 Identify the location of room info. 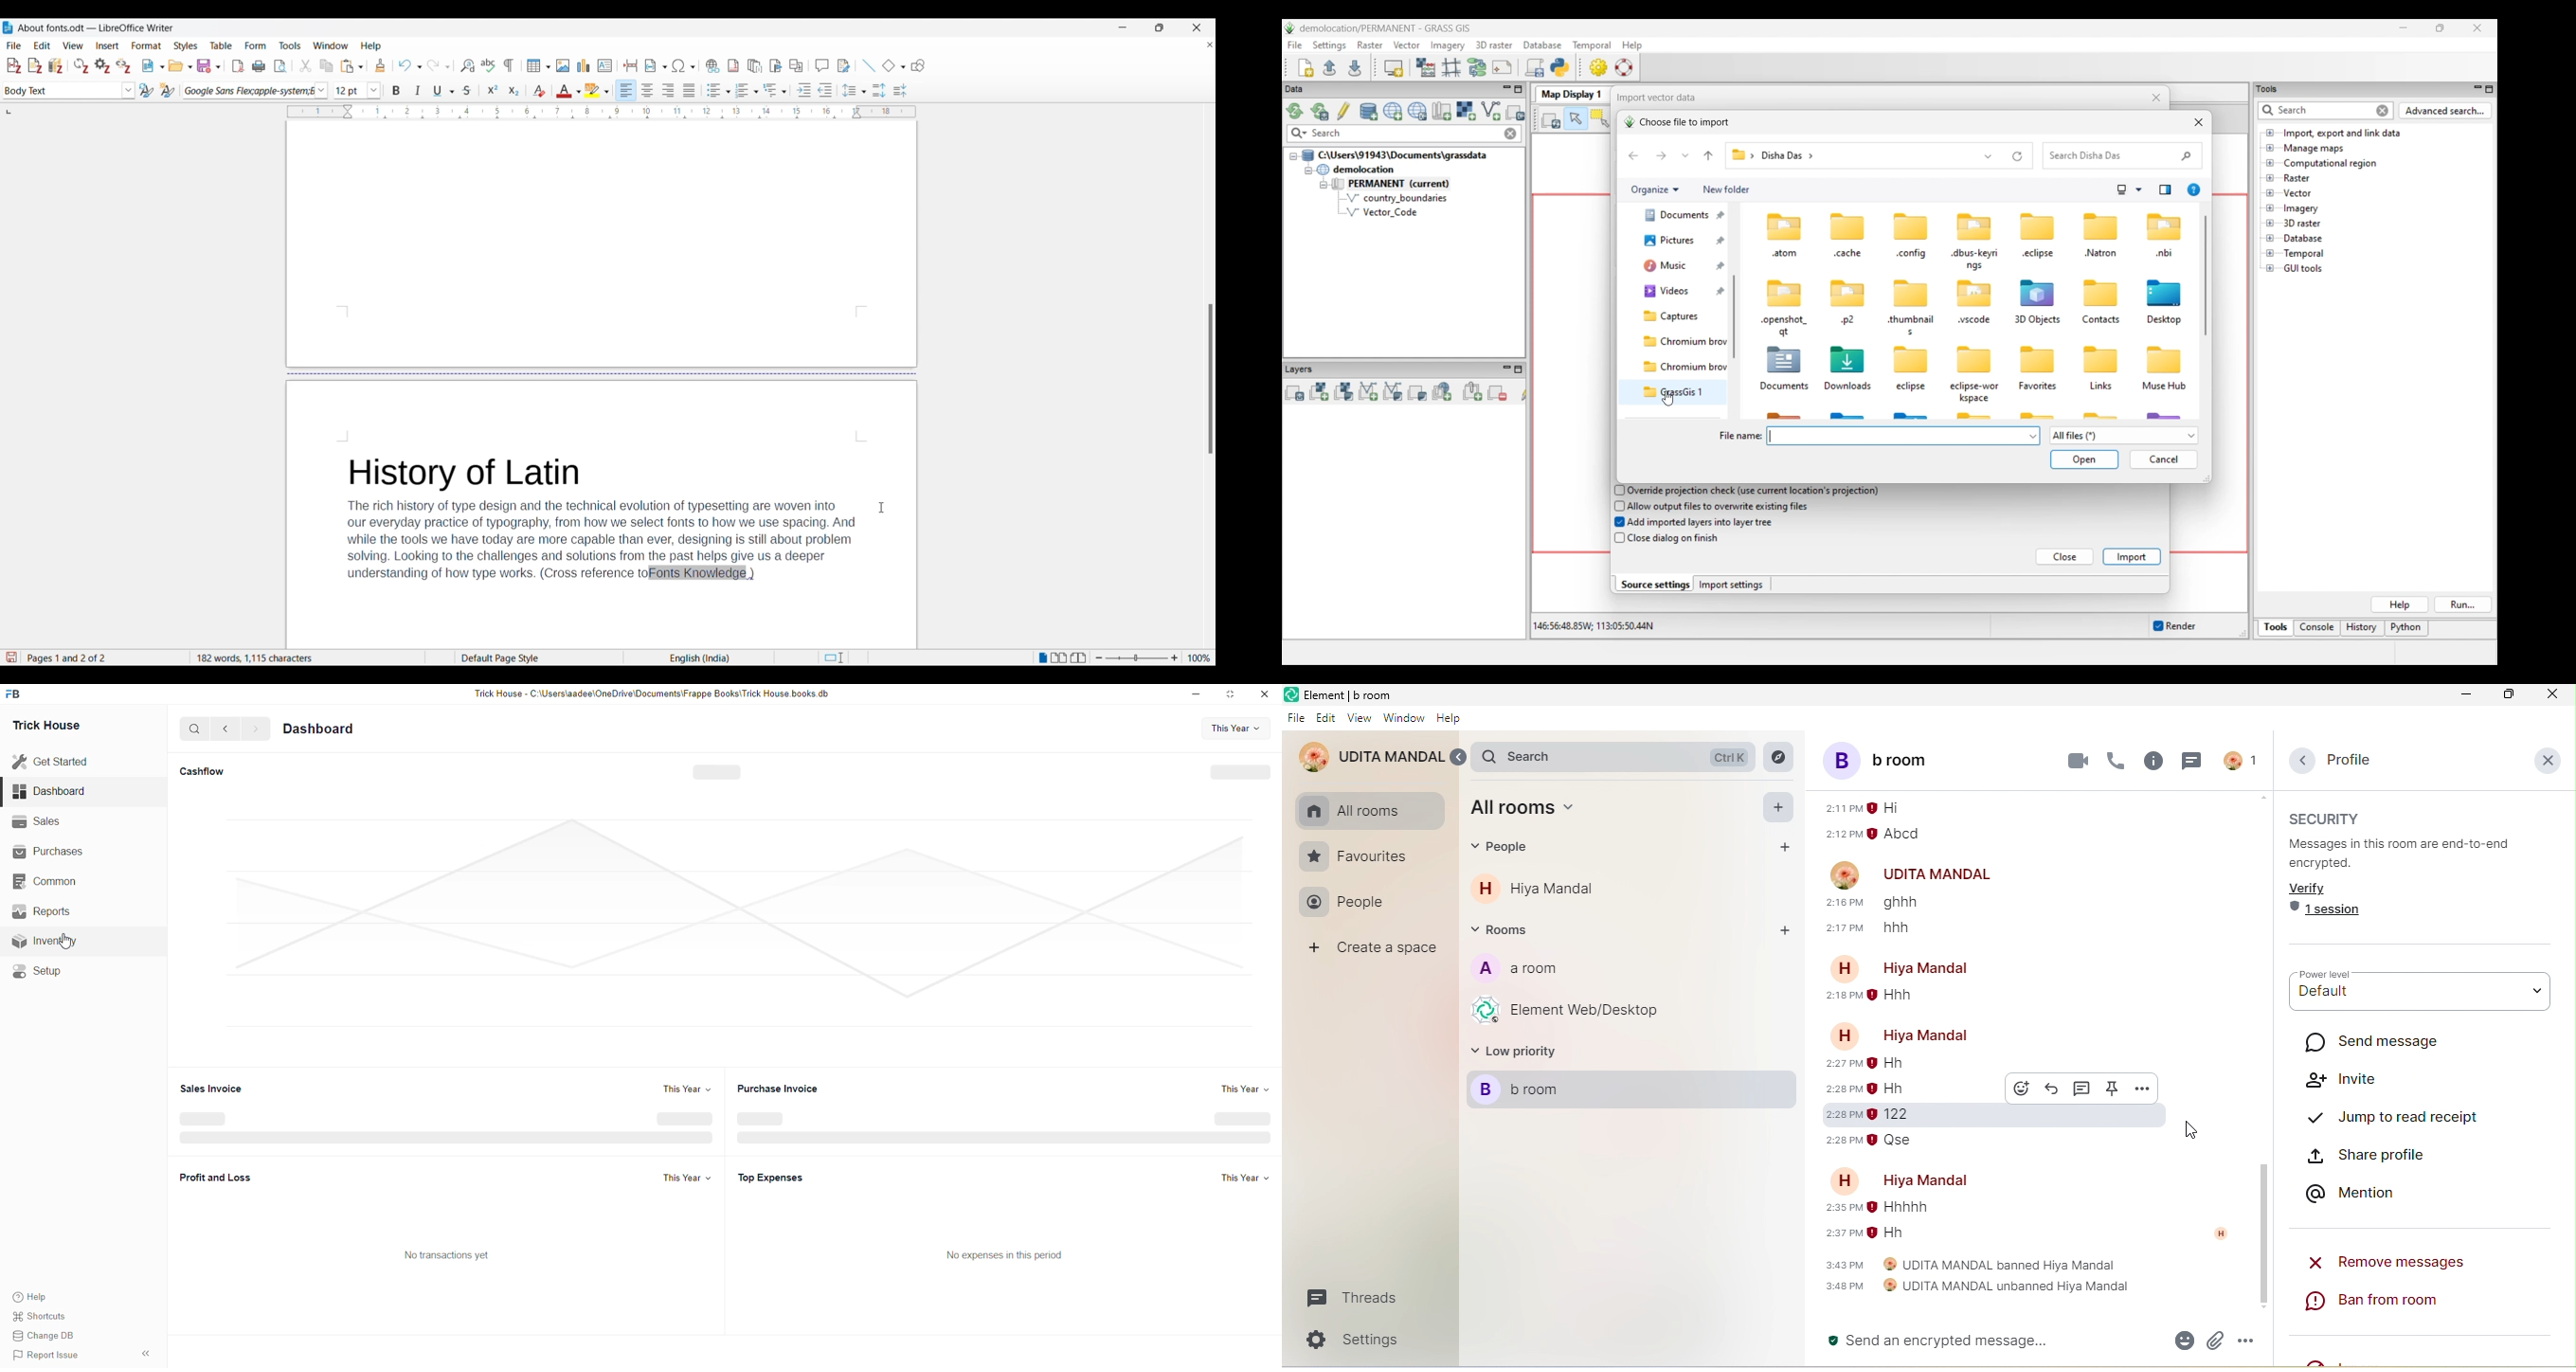
(2154, 762).